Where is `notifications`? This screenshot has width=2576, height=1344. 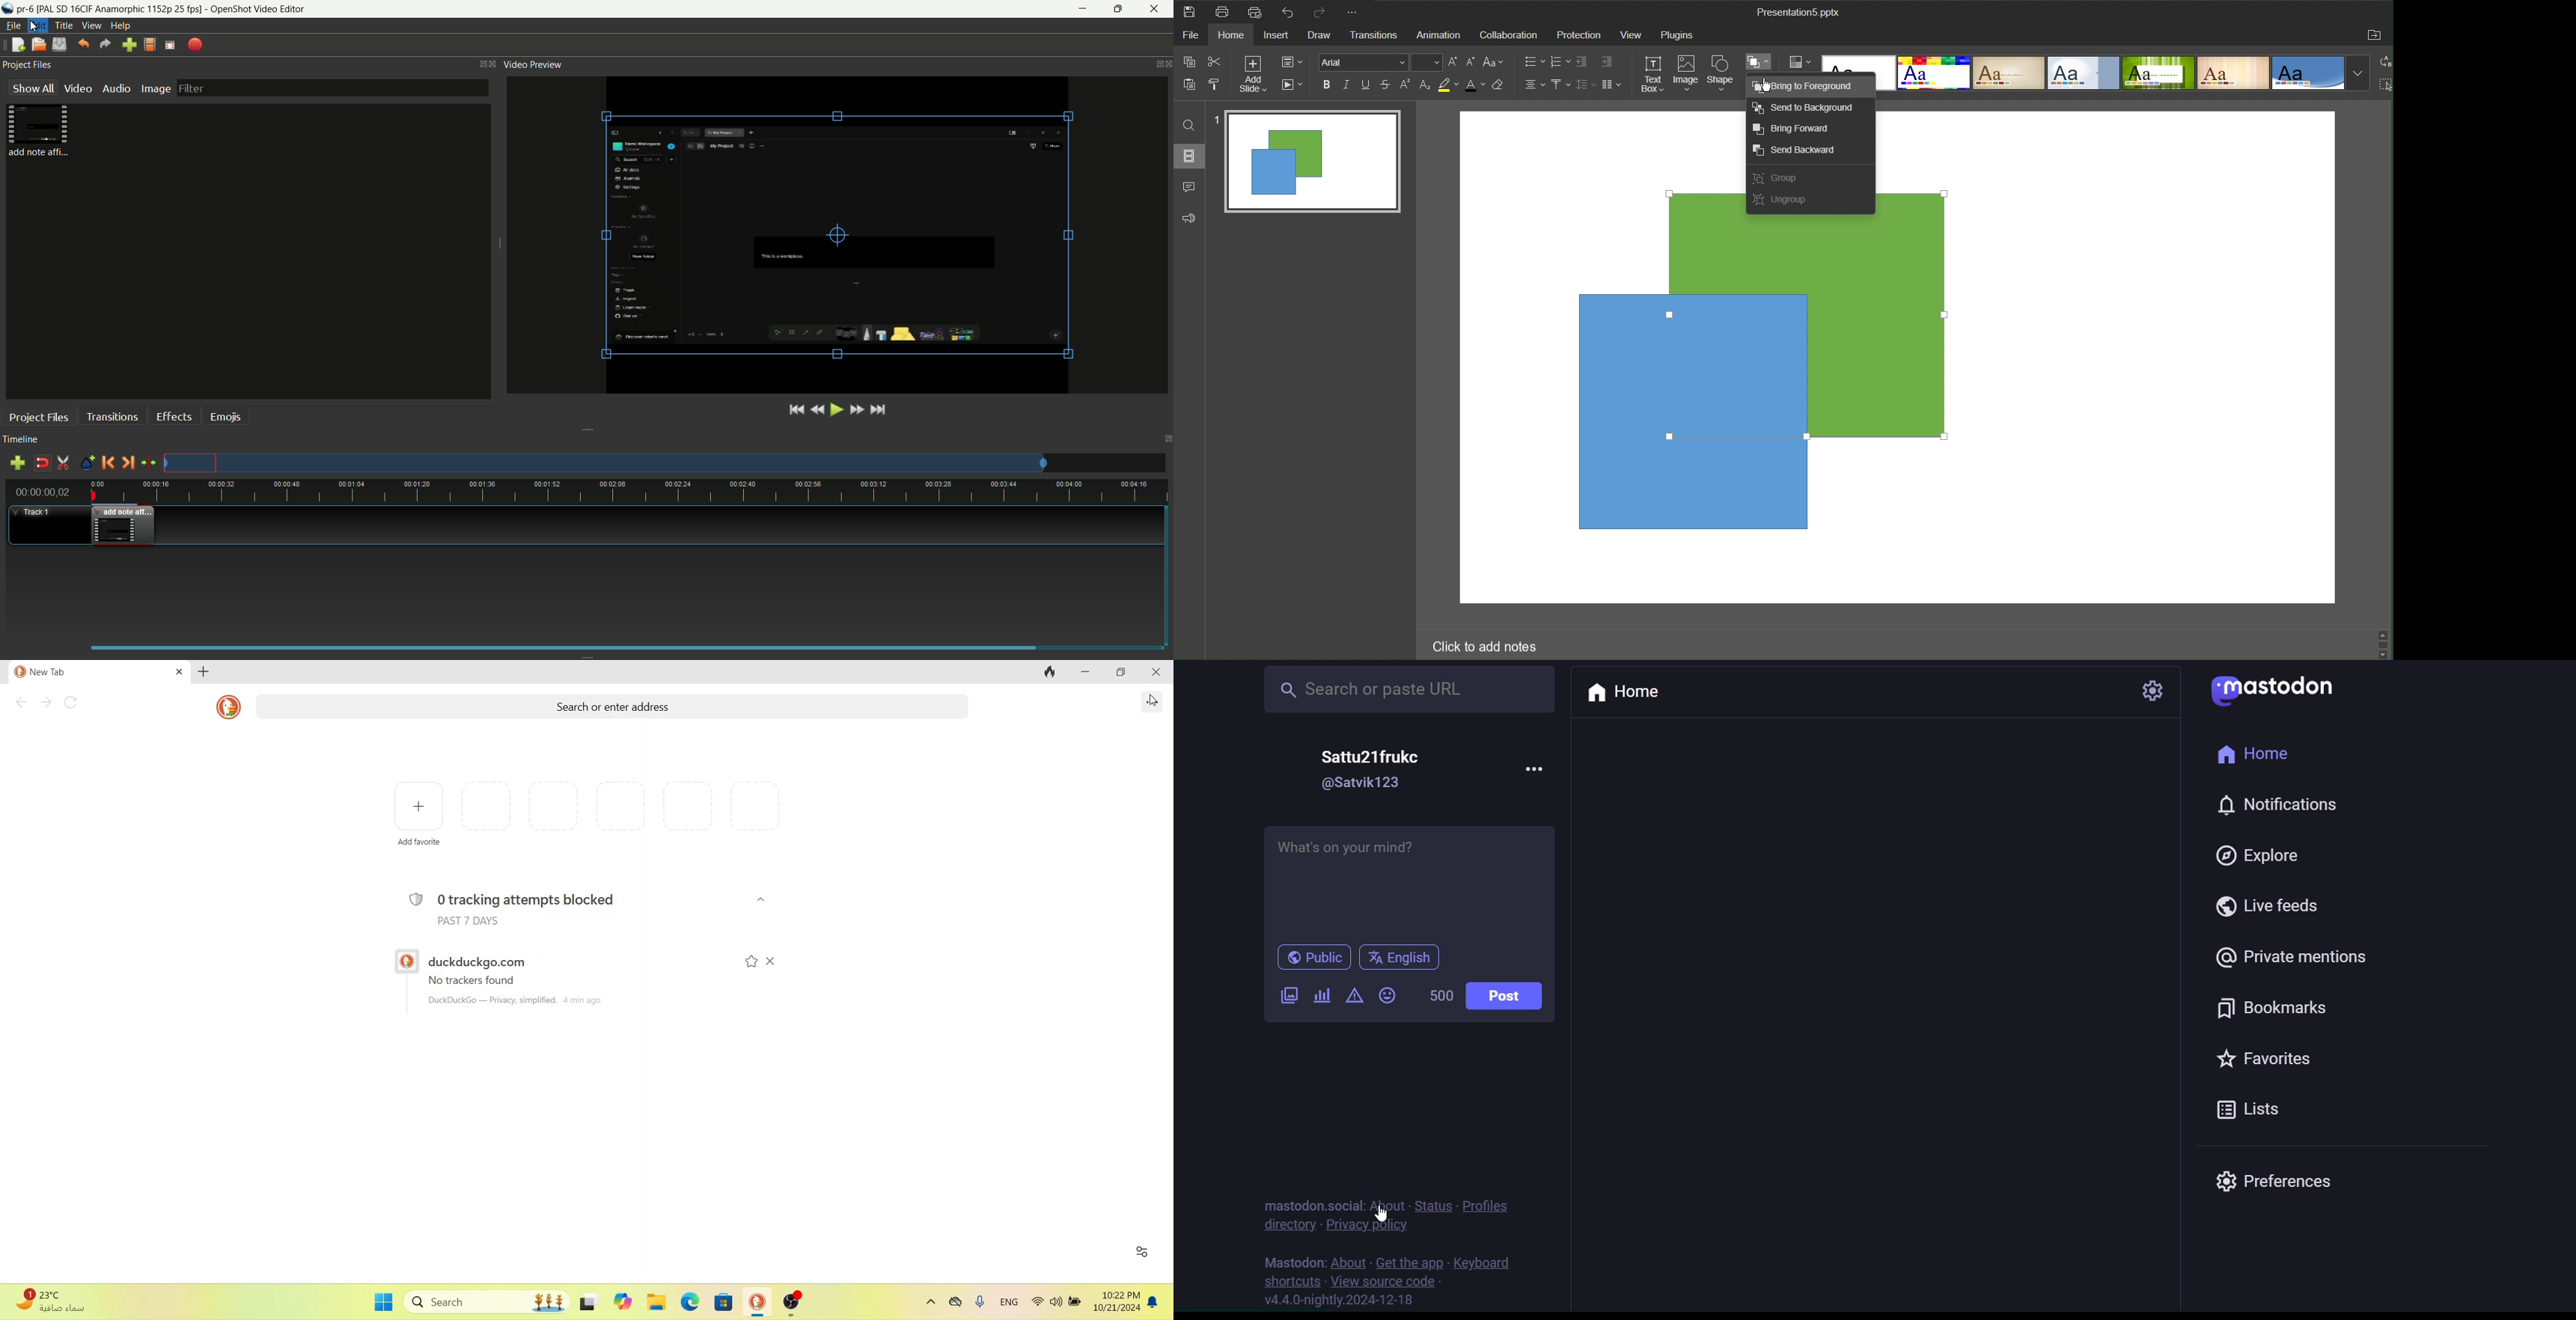
notifications is located at coordinates (1155, 1305).